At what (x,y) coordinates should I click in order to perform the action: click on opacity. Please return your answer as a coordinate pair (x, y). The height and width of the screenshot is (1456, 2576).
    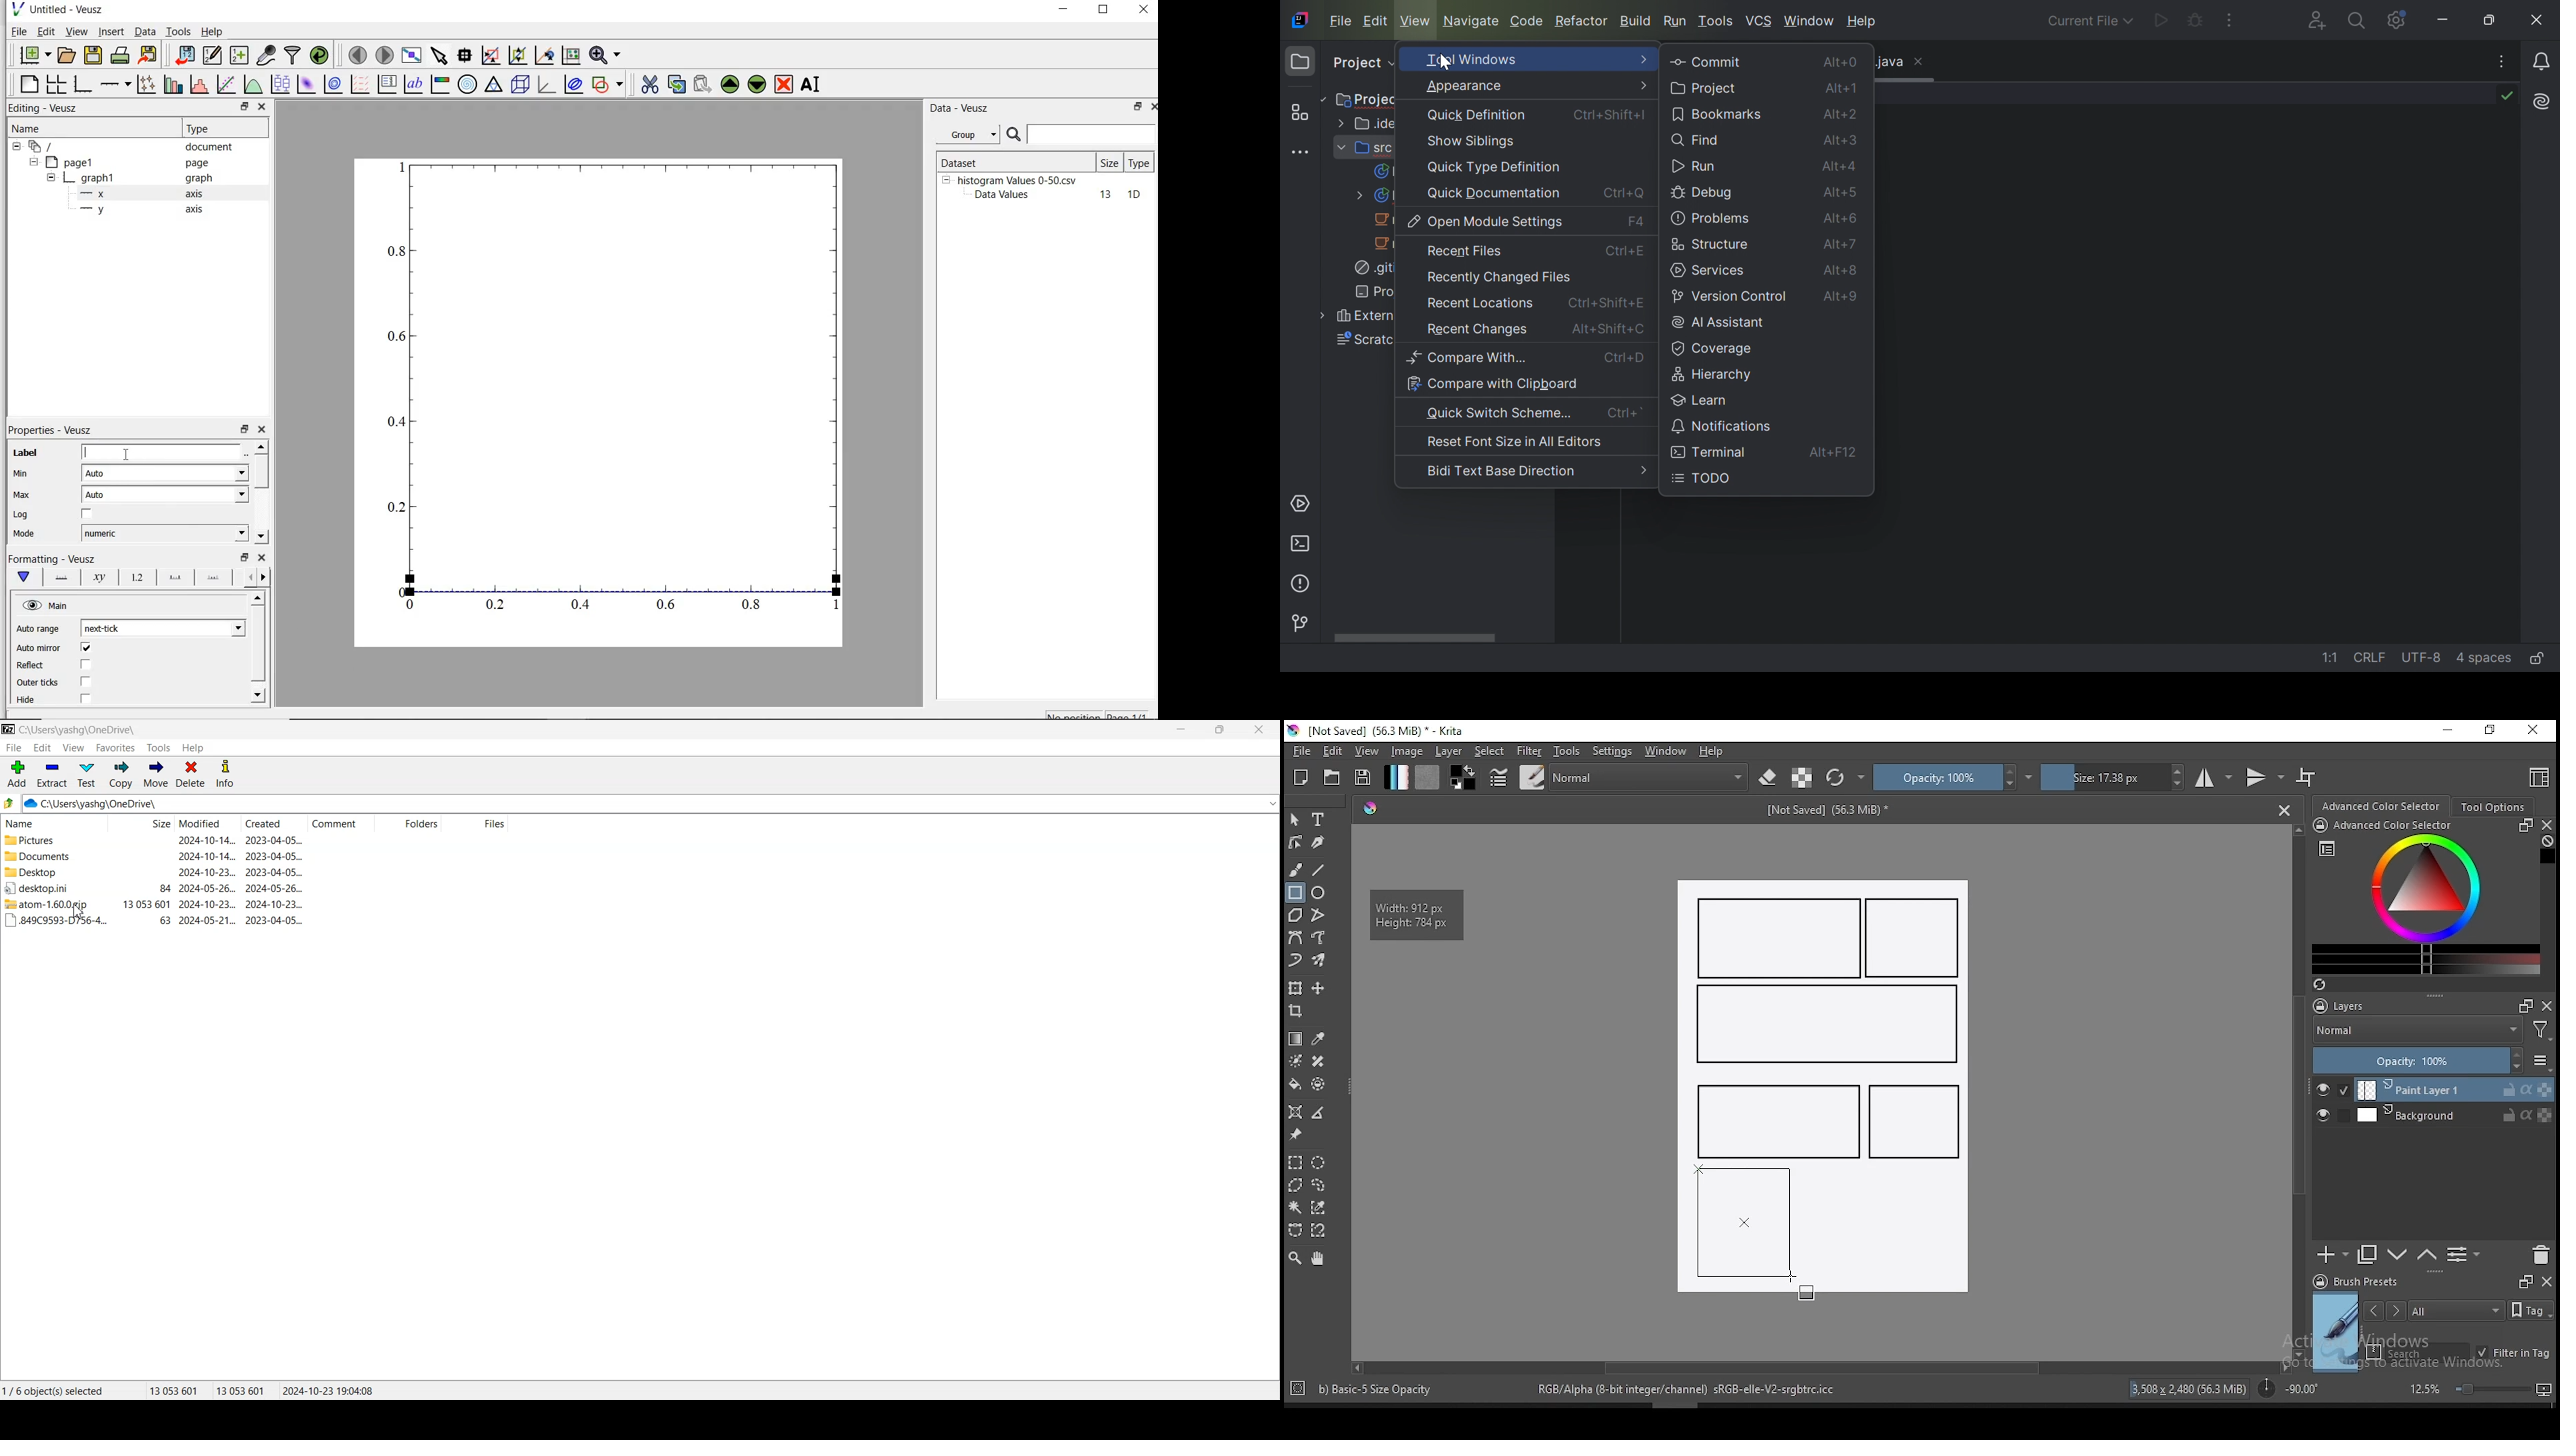
    Looking at the image, I should click on (2430, 1062).